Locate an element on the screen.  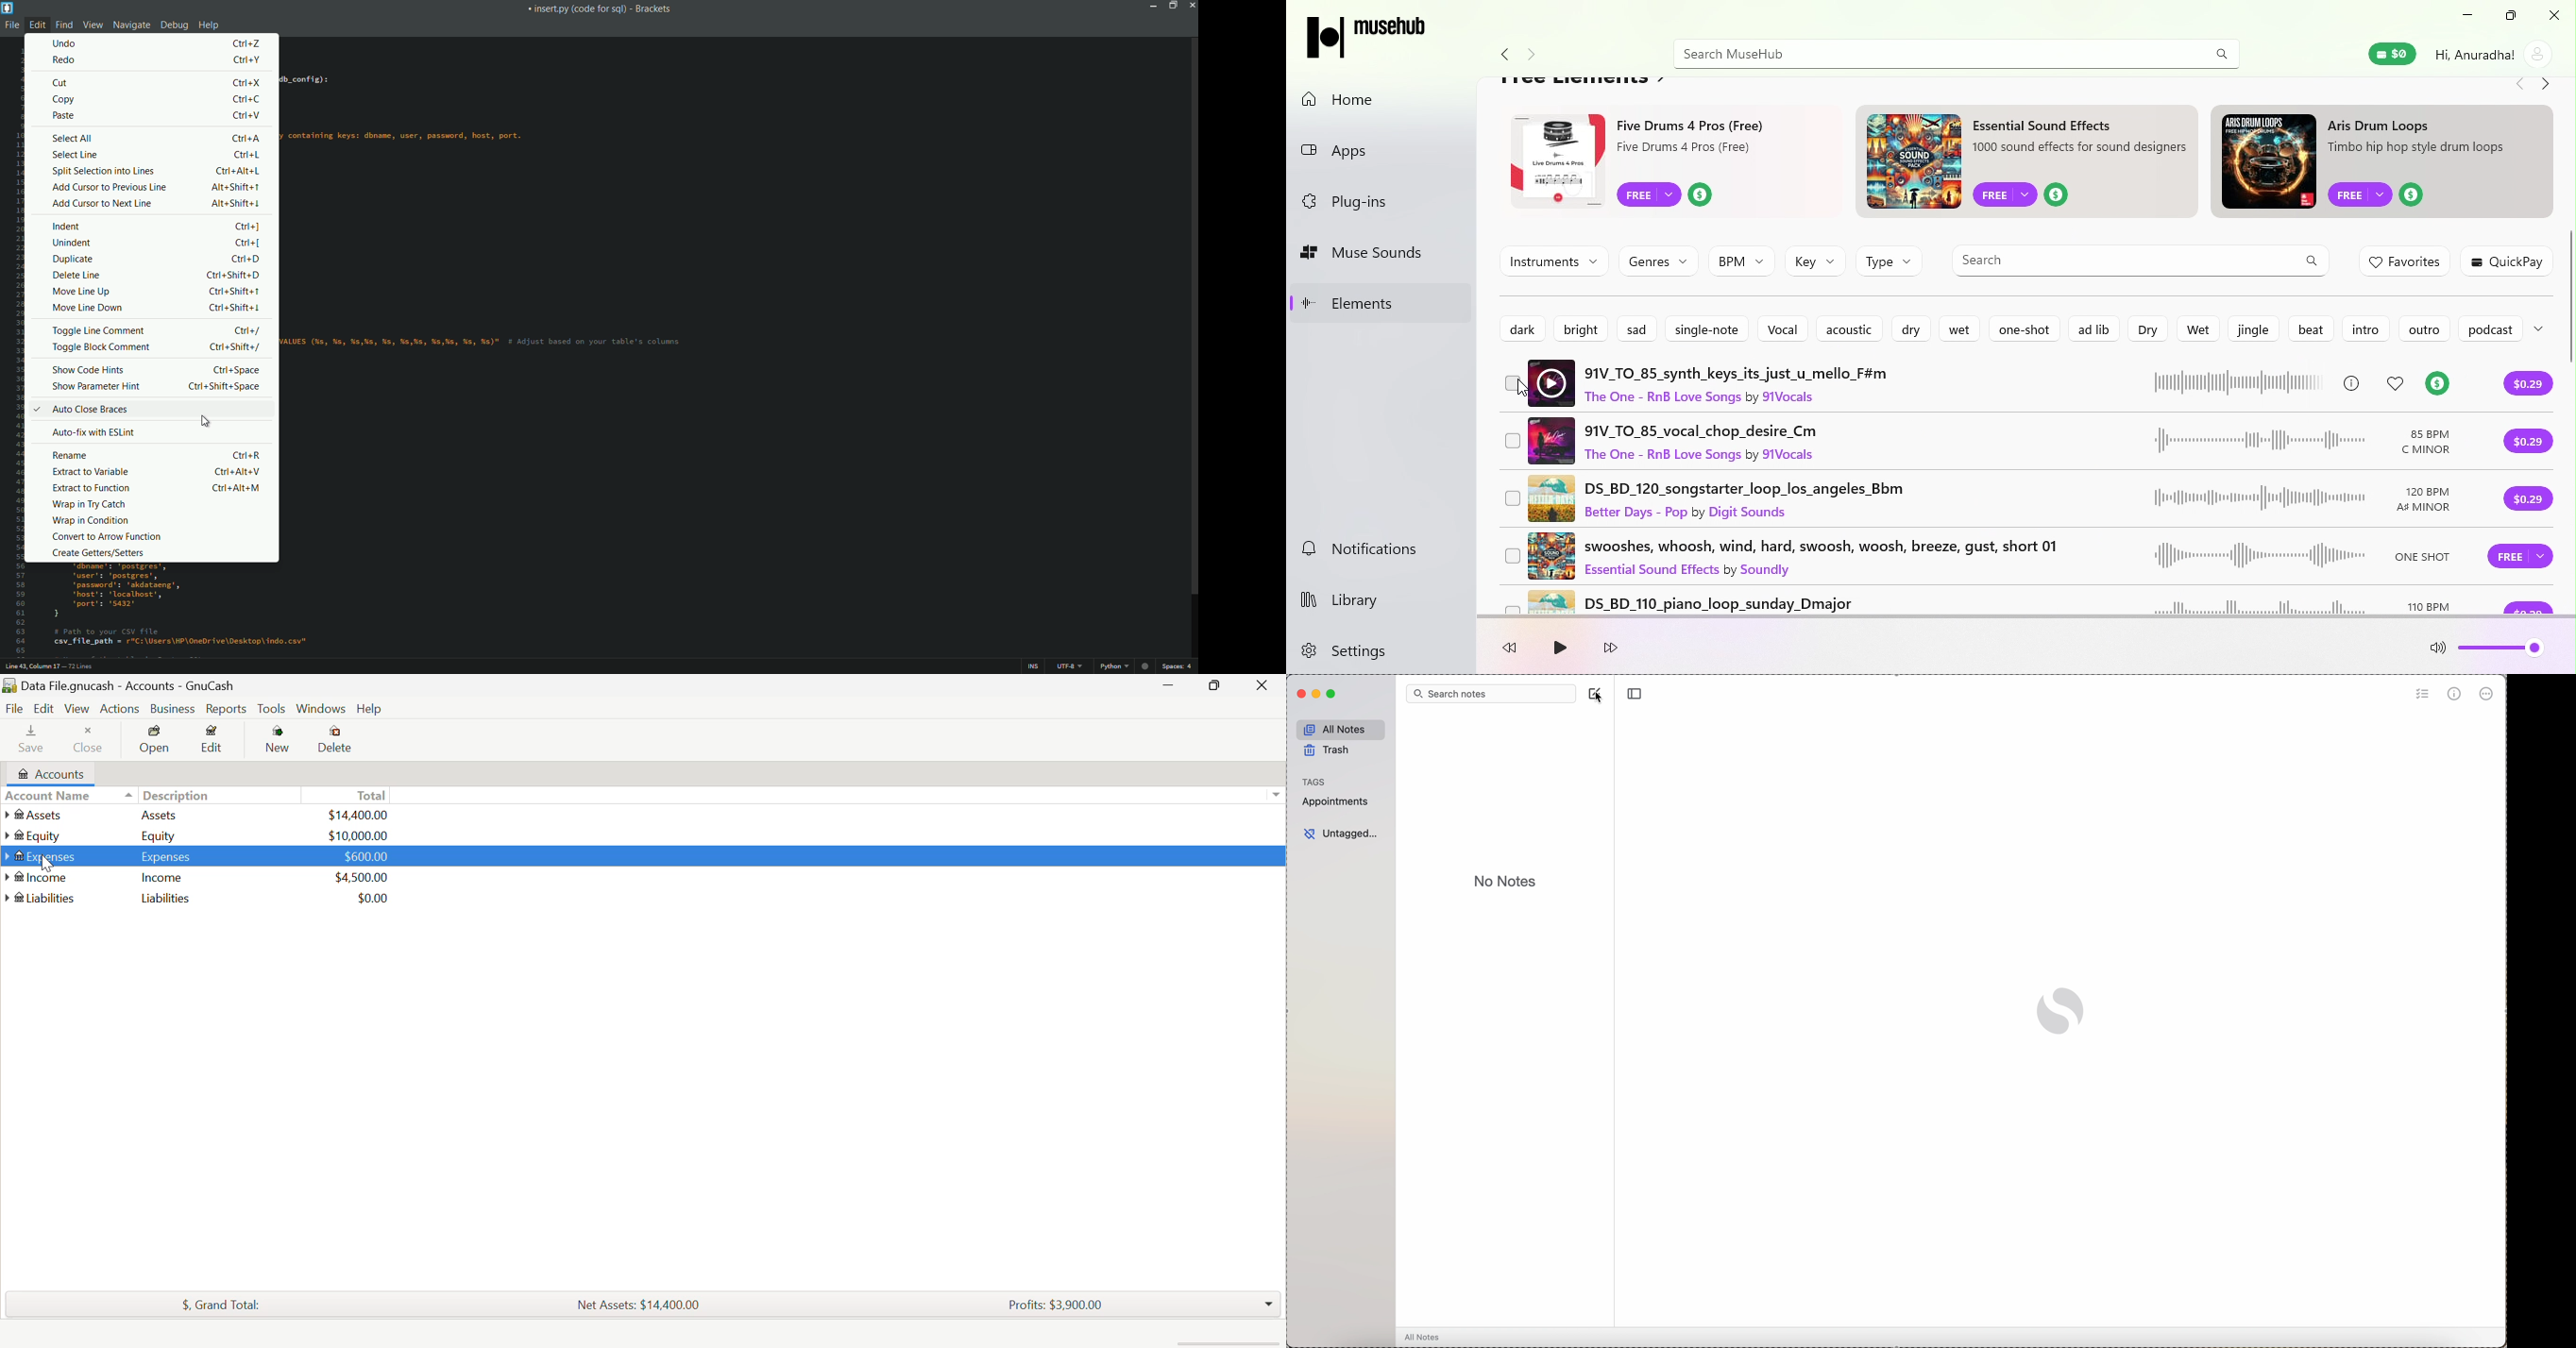
Select music is located at coordinates (1513, 443).